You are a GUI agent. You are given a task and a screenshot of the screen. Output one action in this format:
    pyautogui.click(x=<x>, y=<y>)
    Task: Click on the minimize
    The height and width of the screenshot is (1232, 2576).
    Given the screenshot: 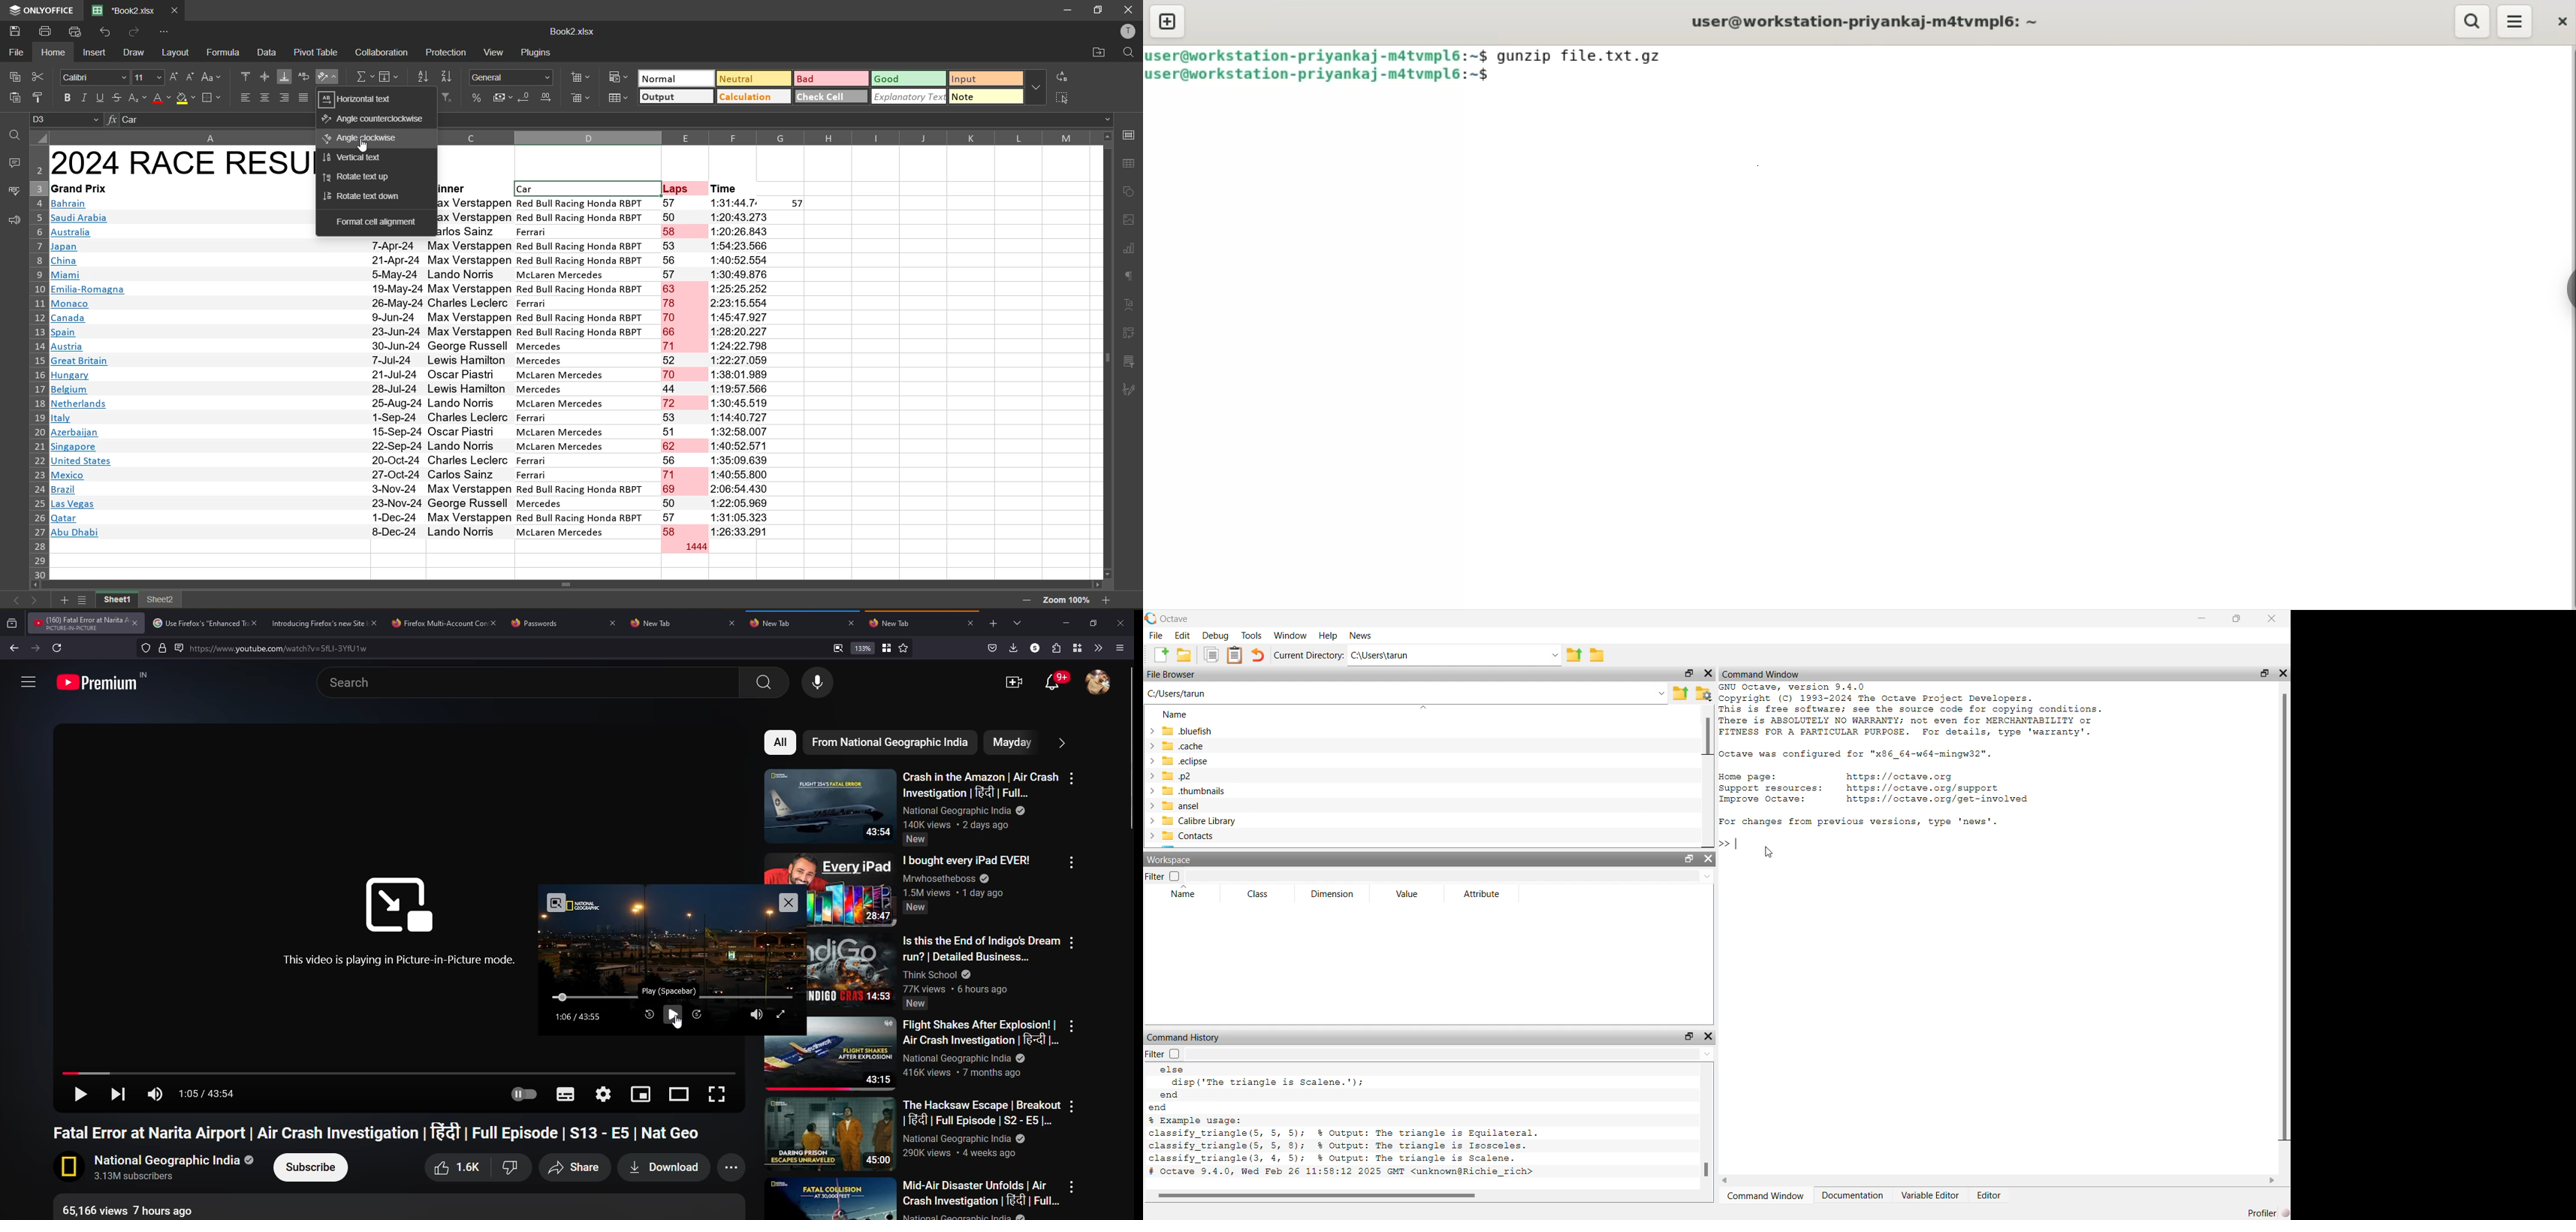 What is the action you would take?
    pyautogui.click(x=1066, y=623)
    